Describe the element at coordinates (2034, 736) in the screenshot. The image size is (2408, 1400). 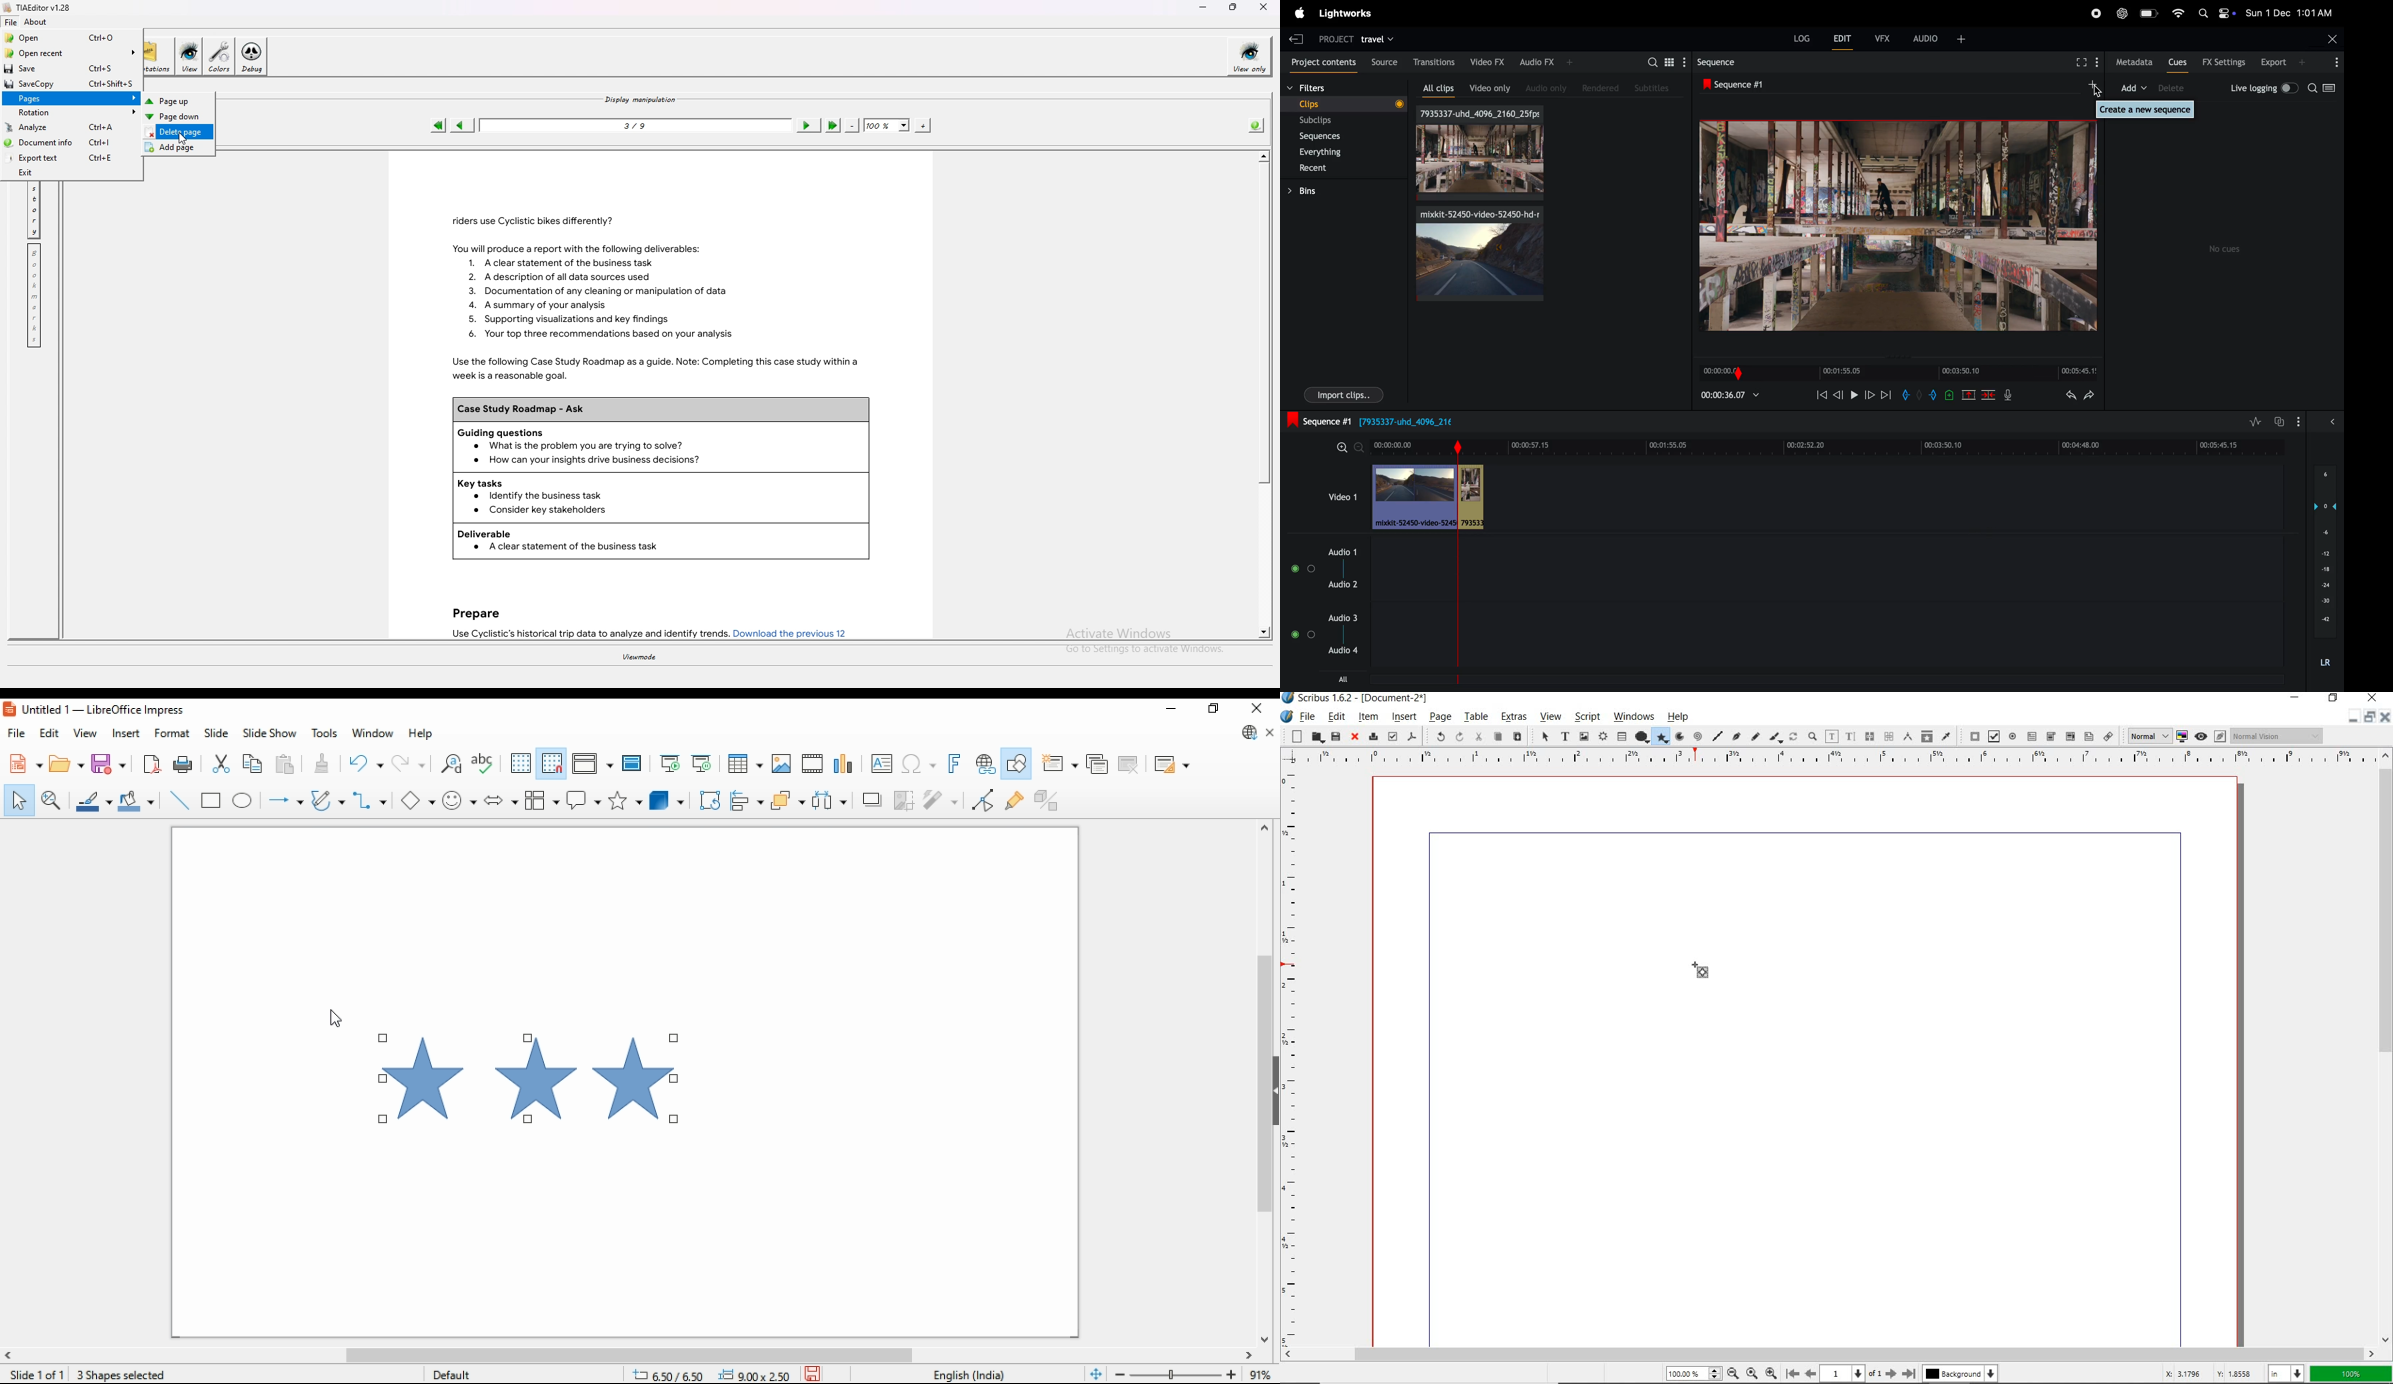
I see `pdf text field` at that location.